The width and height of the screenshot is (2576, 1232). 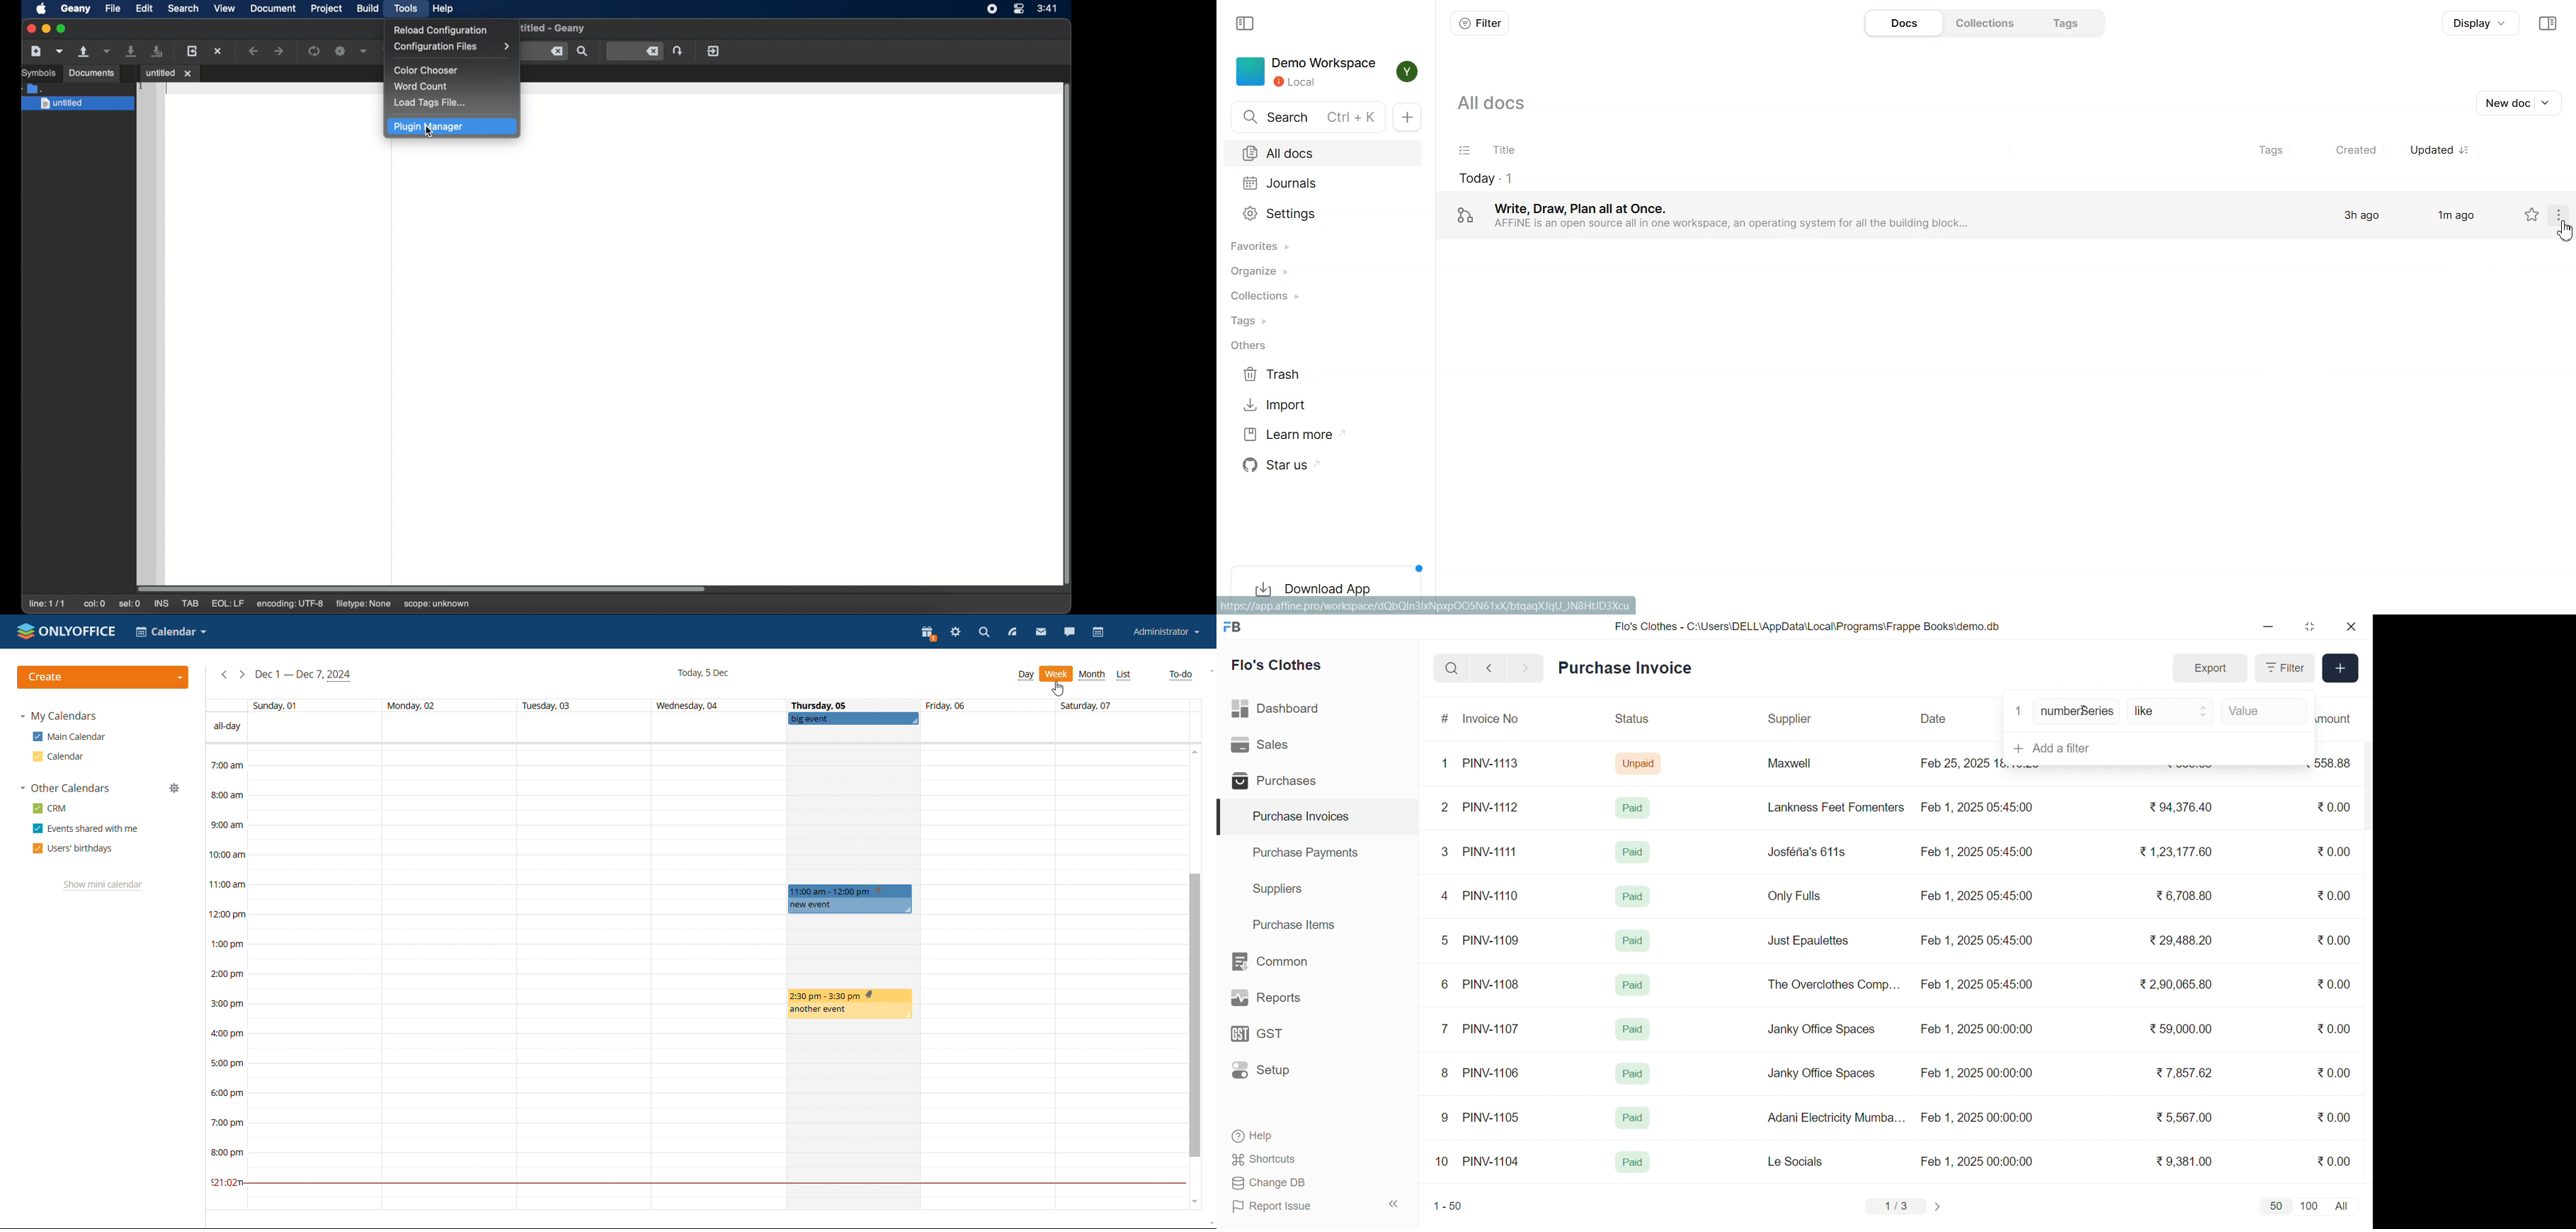 I want to click on Invoice No, so click(x=1495, y=719).